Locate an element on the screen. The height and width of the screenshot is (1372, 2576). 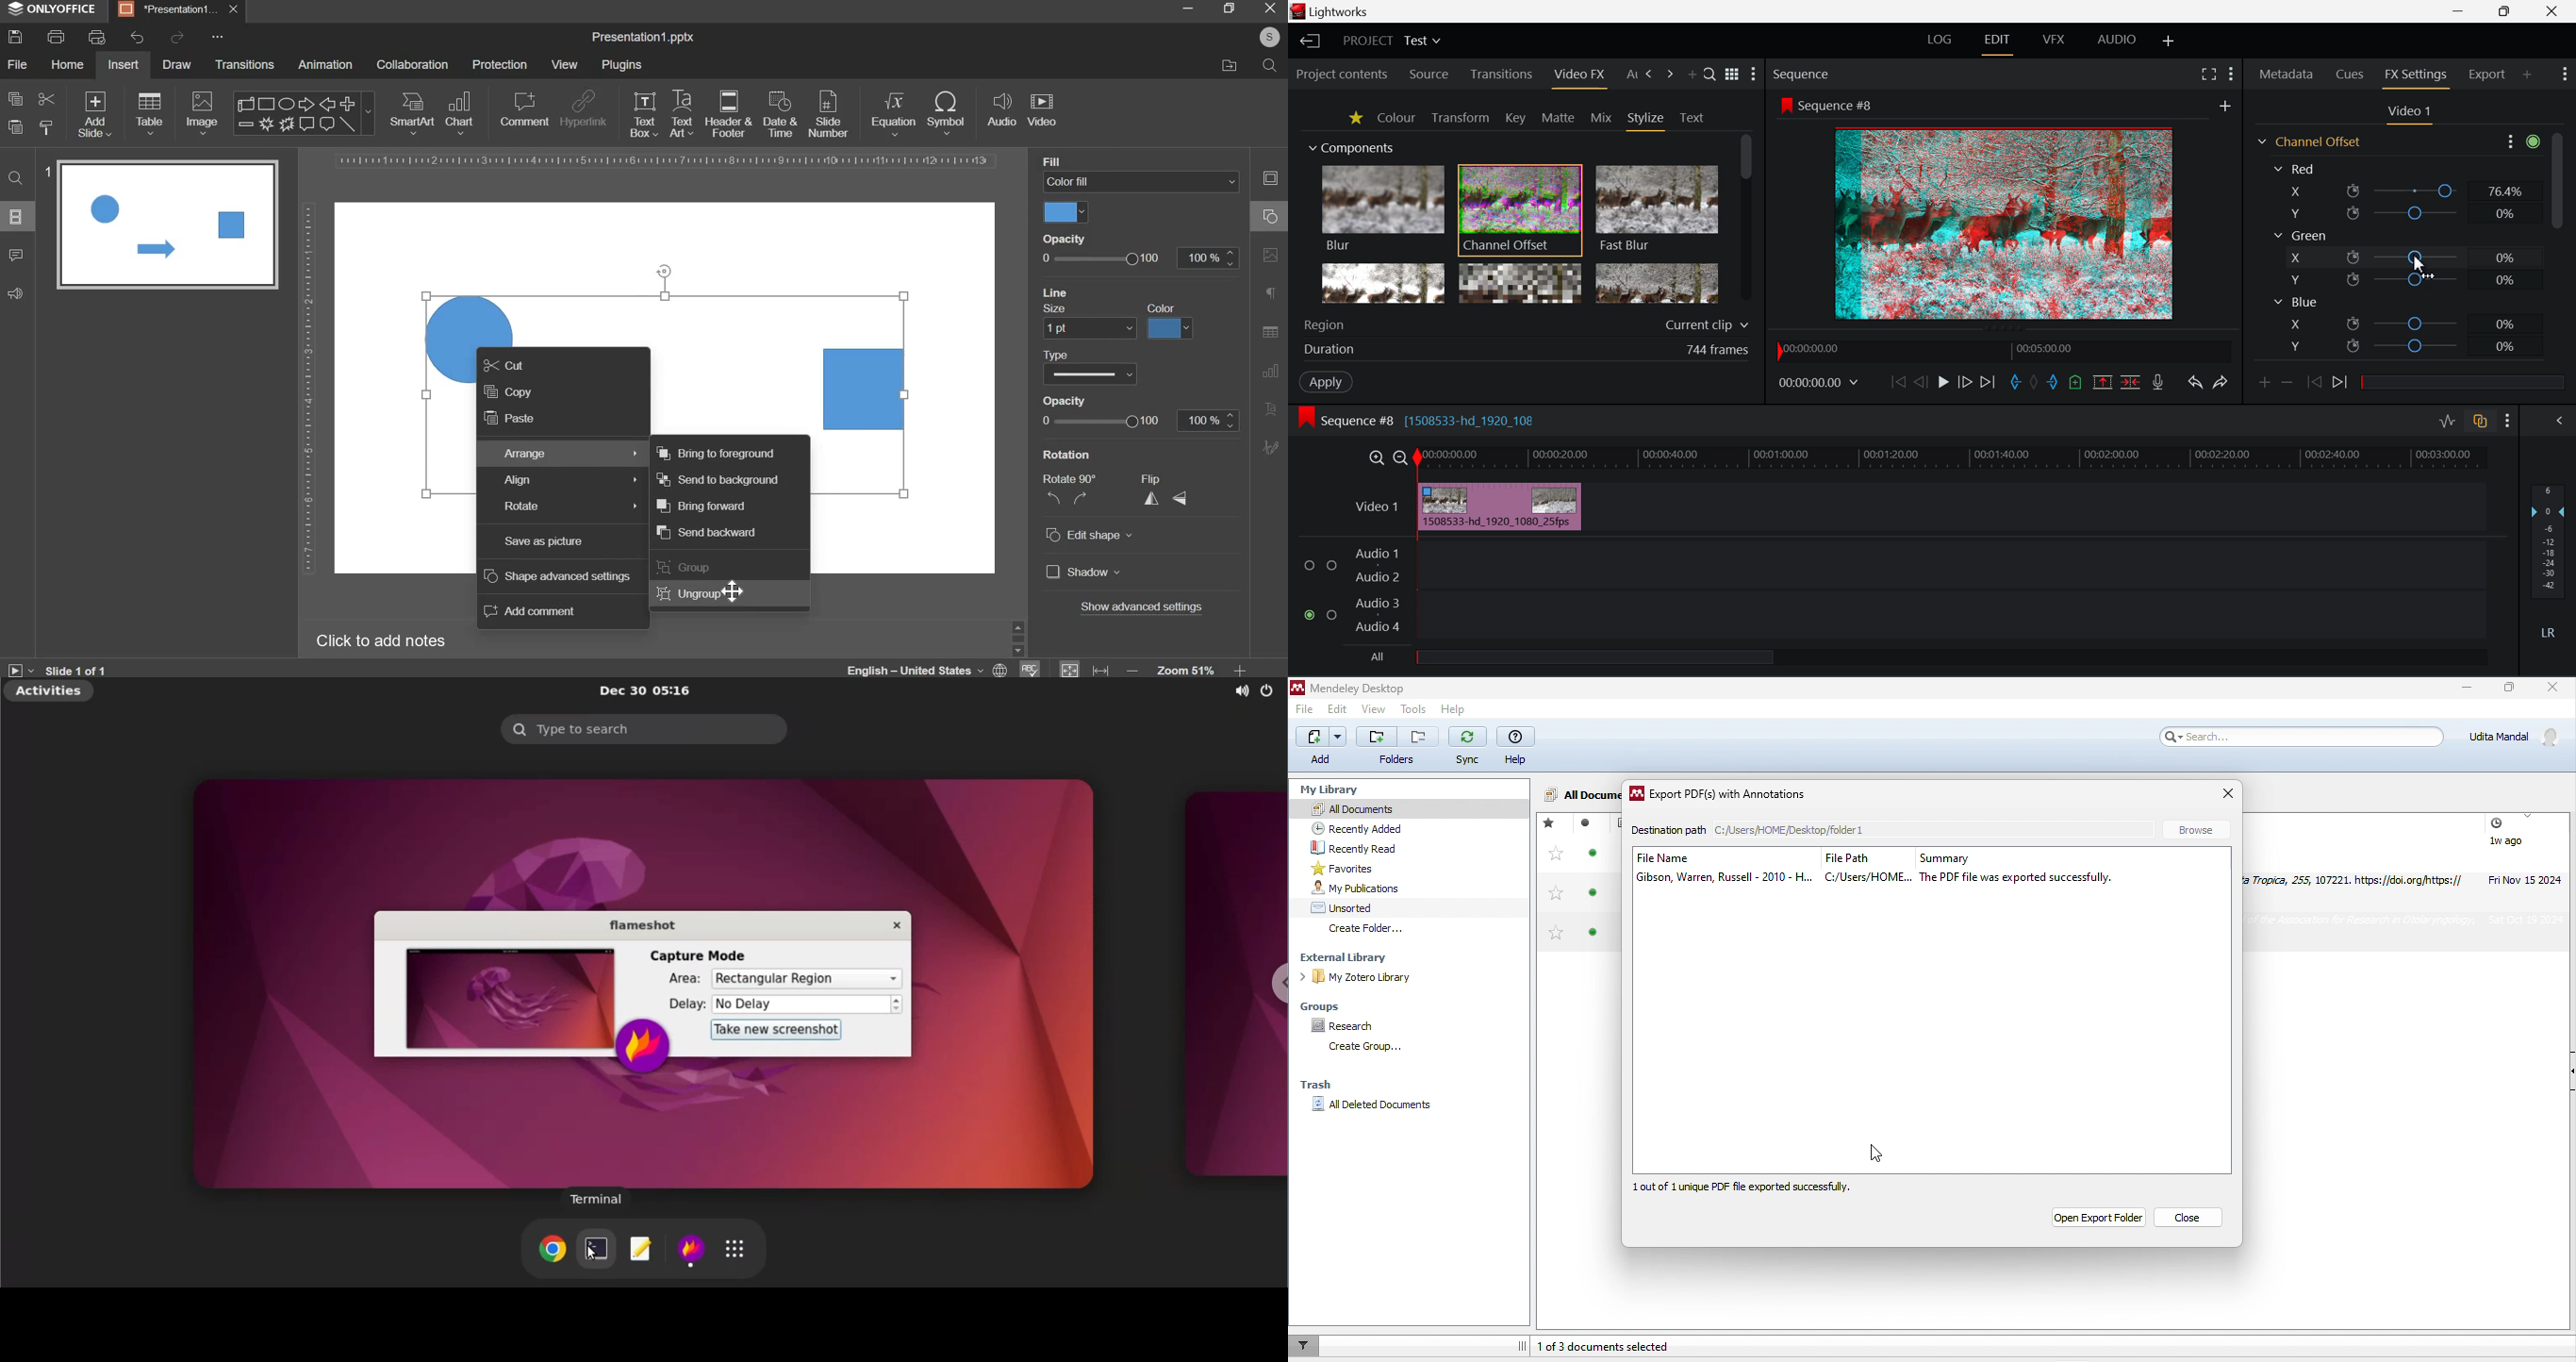
shape advanced settings is located at coordinates (557, 576).